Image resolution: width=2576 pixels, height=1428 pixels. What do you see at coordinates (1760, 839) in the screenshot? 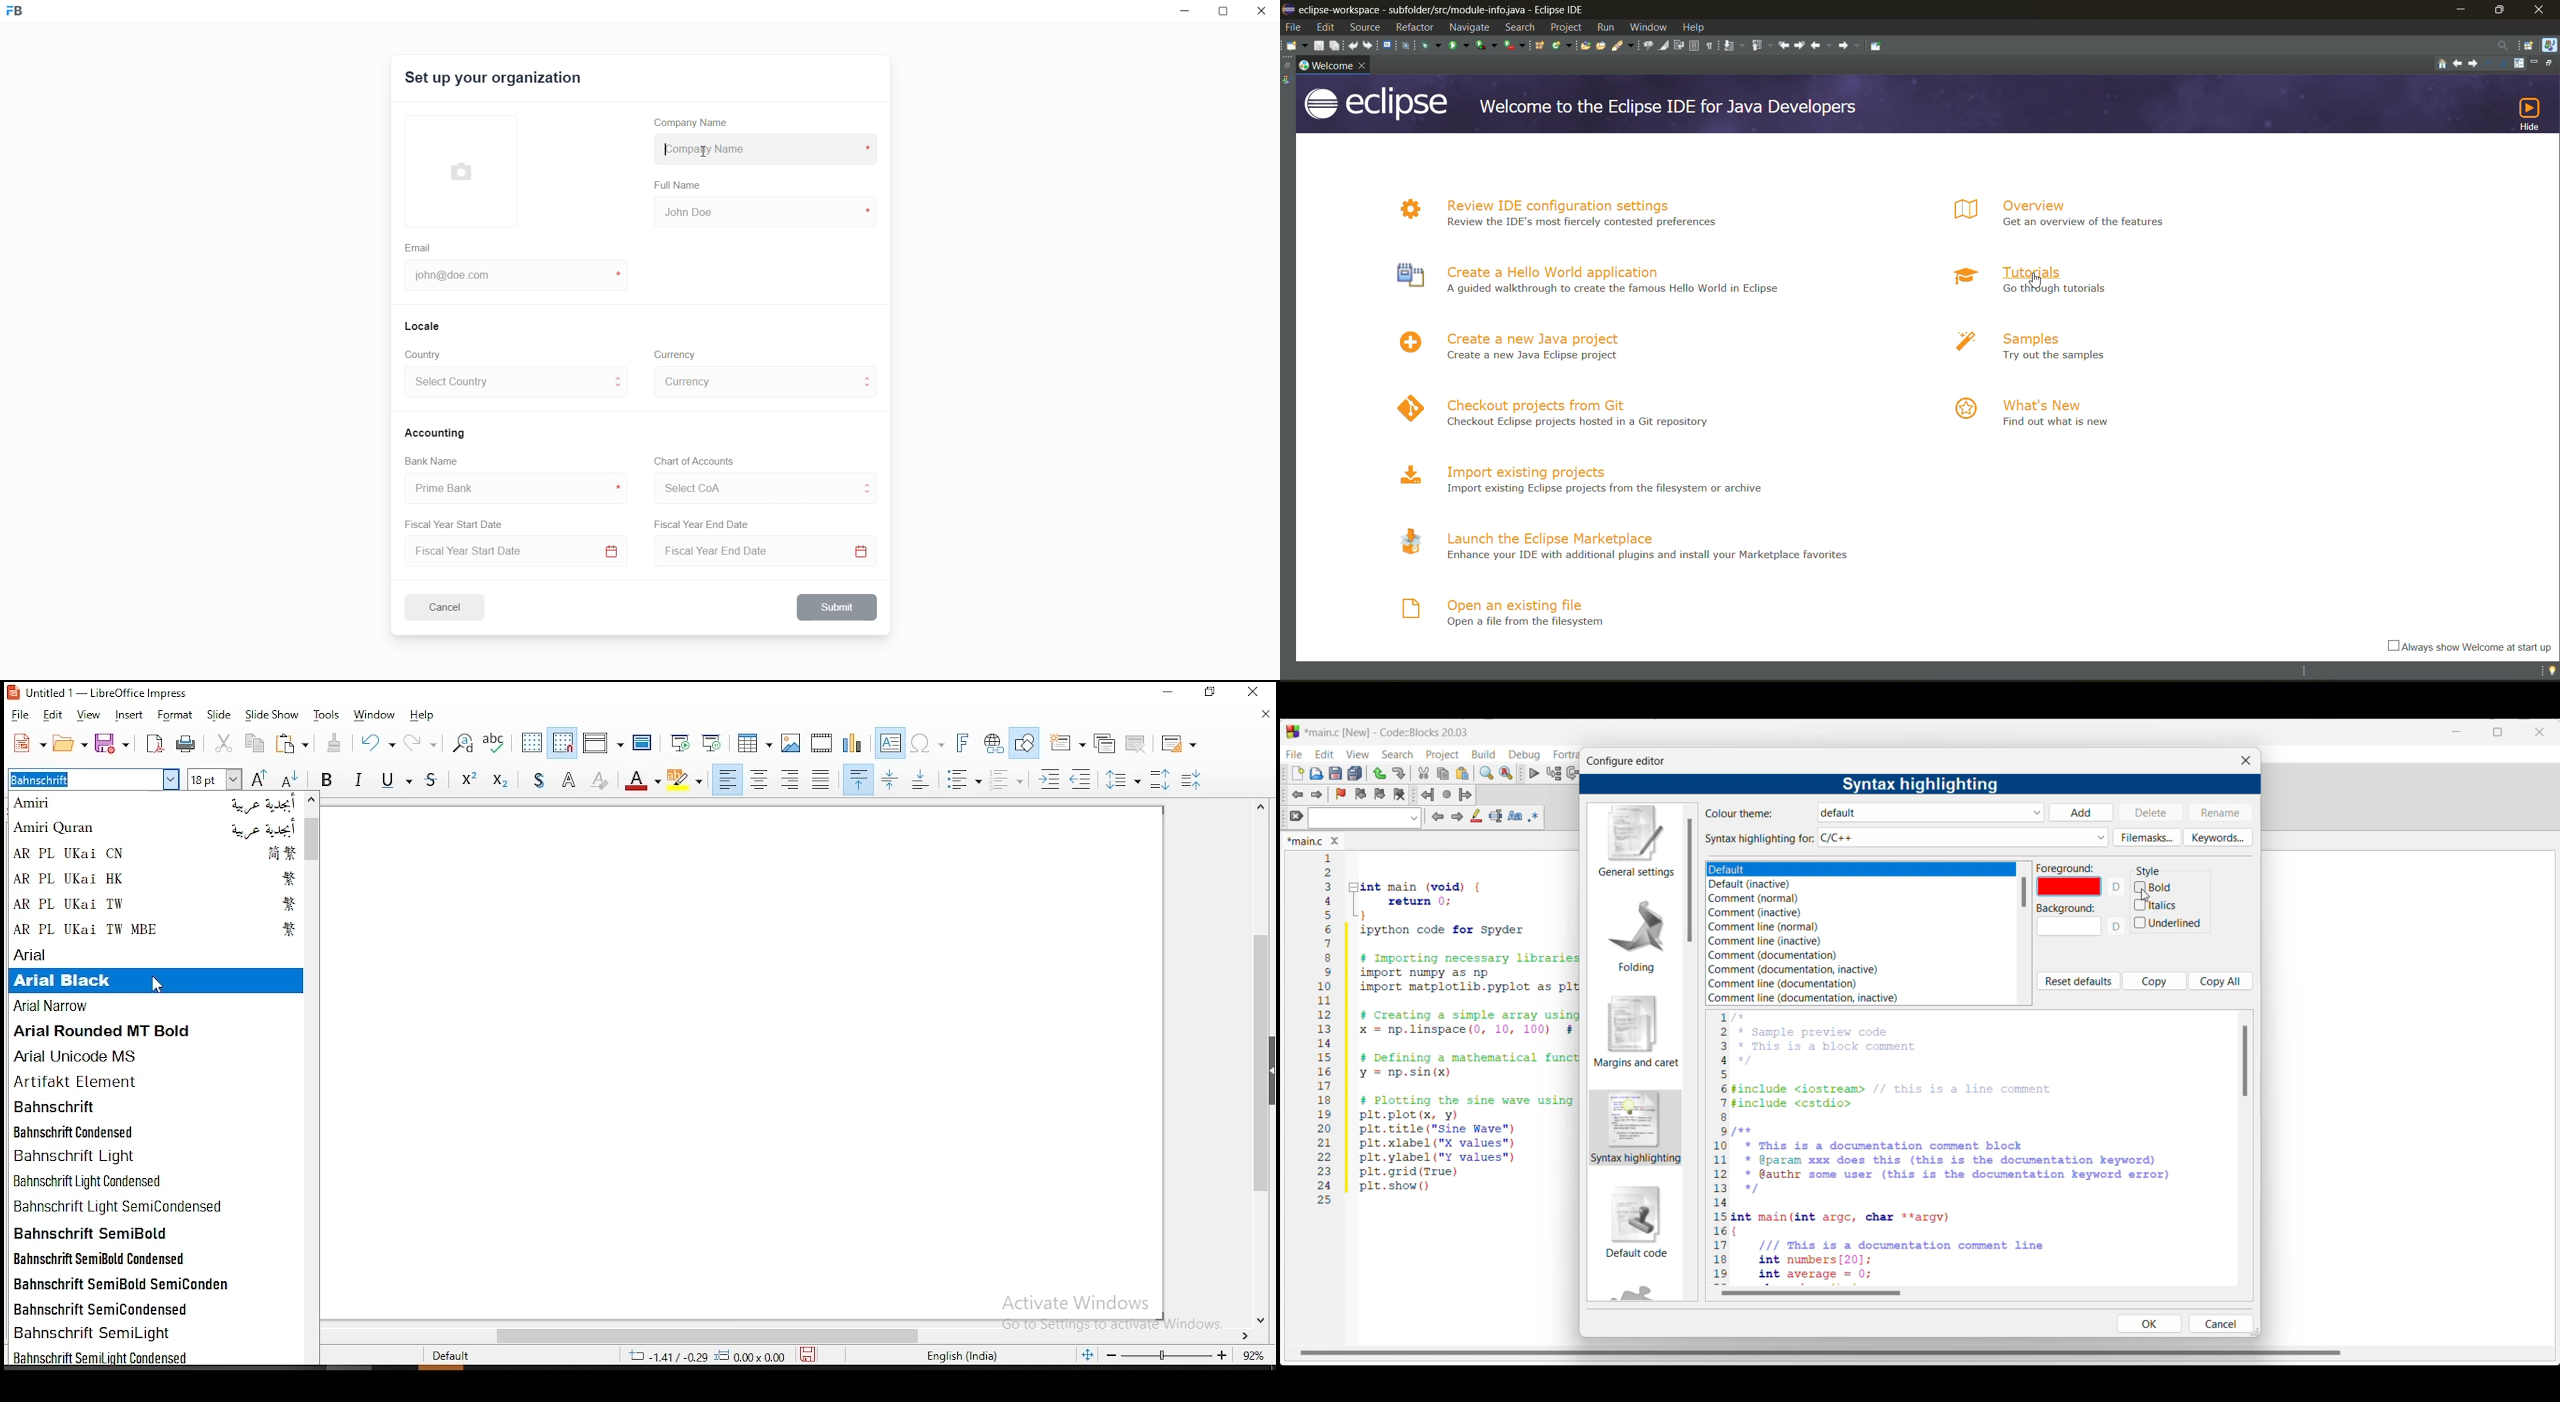
I see `Indicates syntax highlighting options` at bounding box center [1760, 839].